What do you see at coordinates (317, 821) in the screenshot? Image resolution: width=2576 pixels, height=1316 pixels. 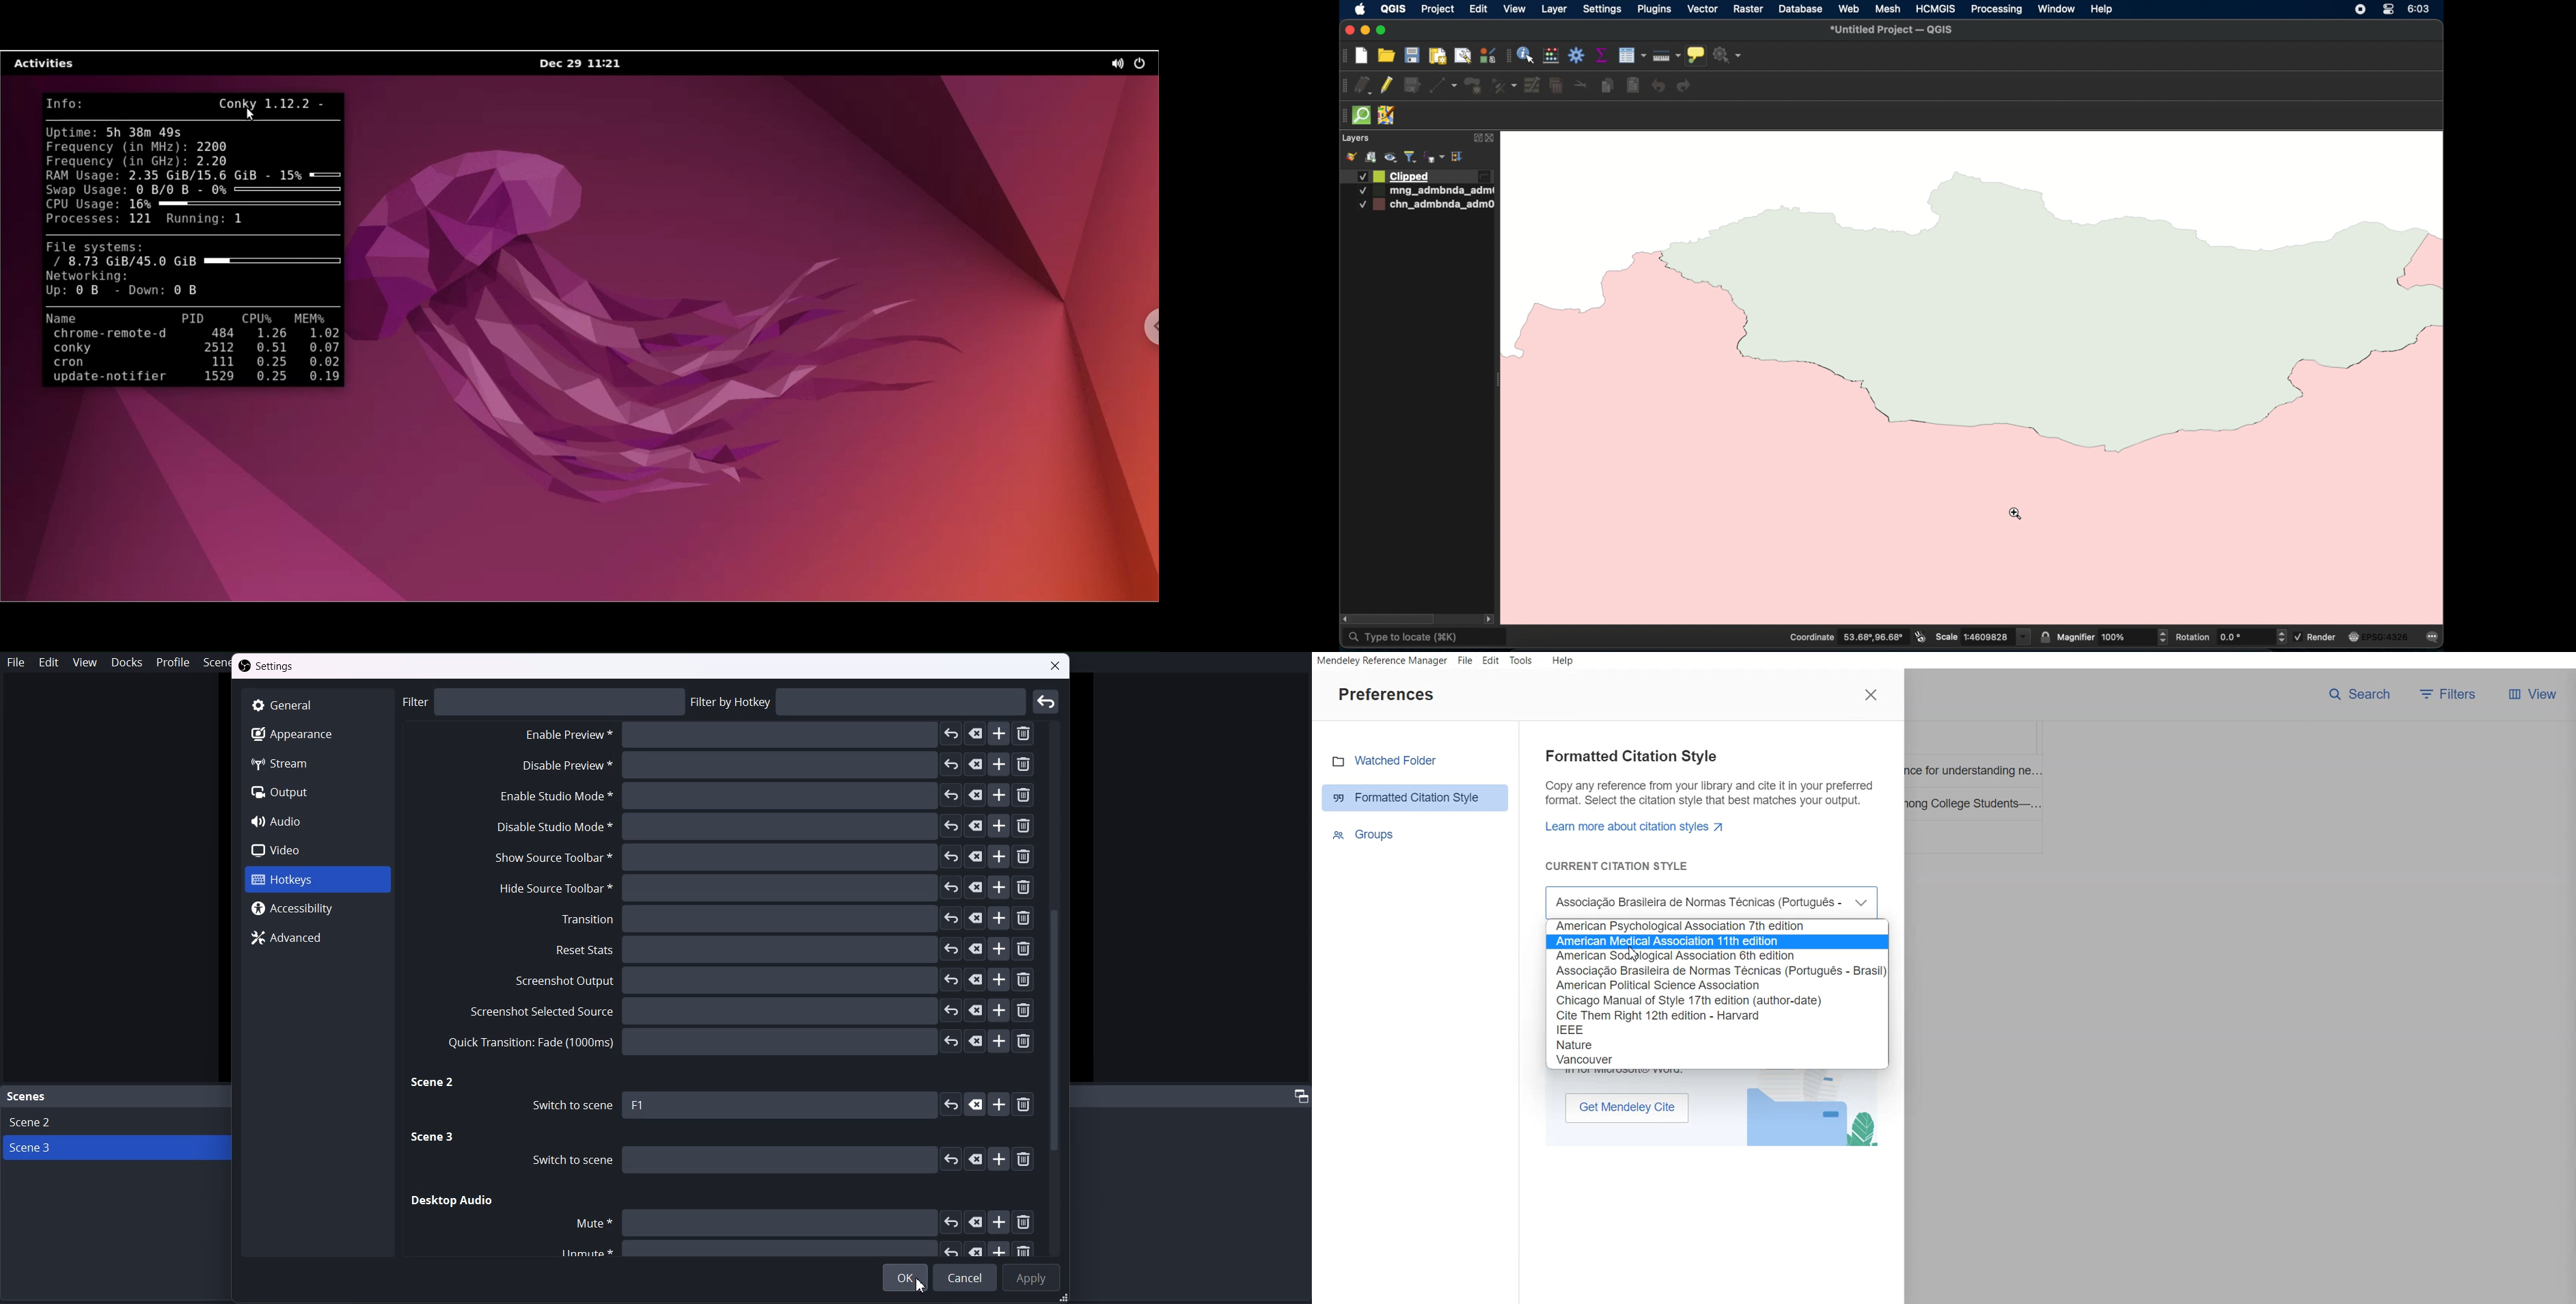 I see `Audio` at bounding box center [317, 821].